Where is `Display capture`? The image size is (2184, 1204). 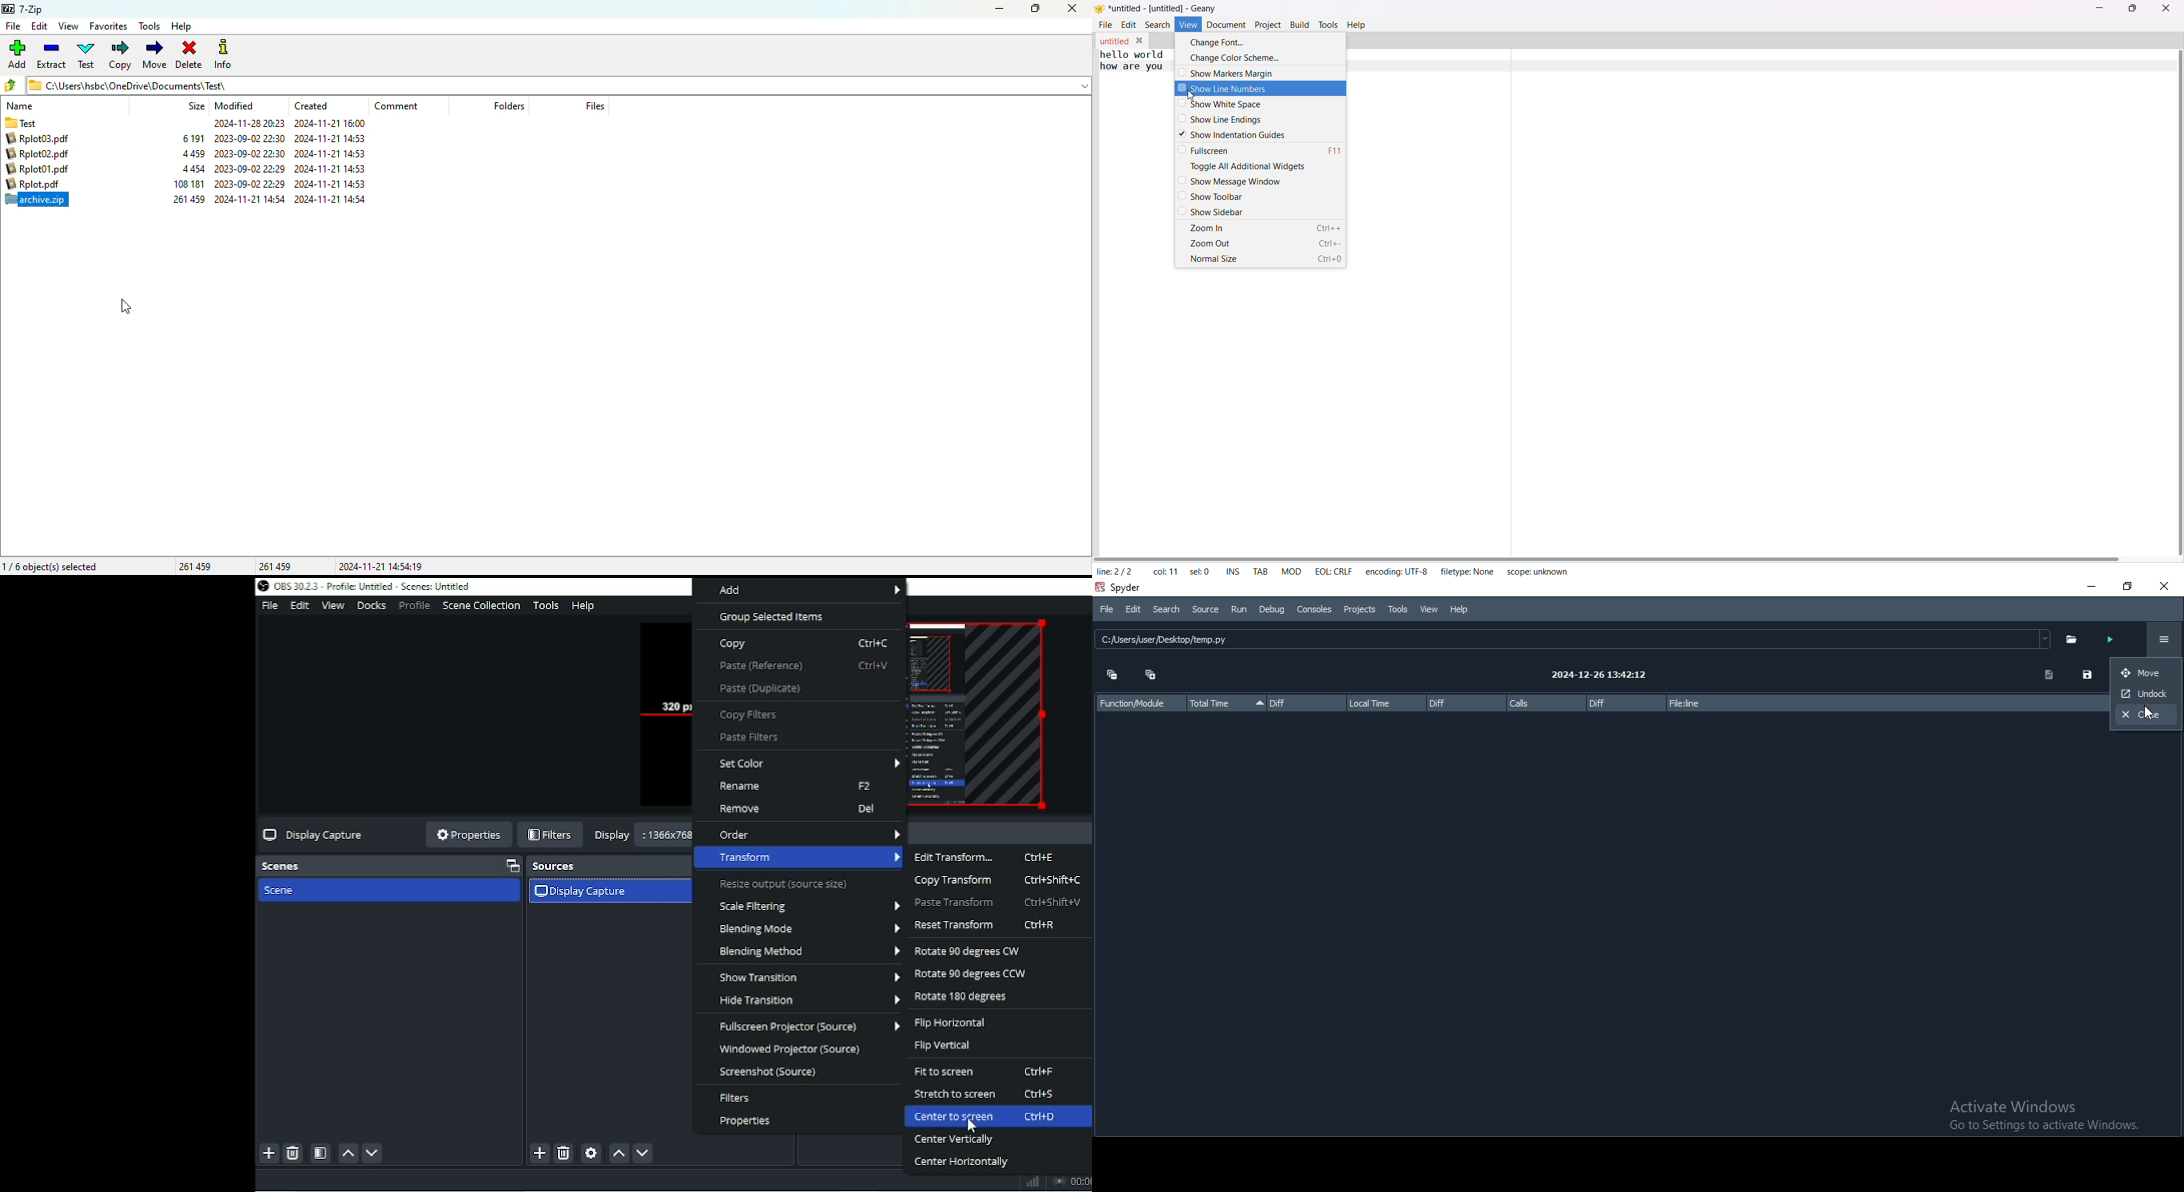 Display capture is located at coordinates (314, 835).